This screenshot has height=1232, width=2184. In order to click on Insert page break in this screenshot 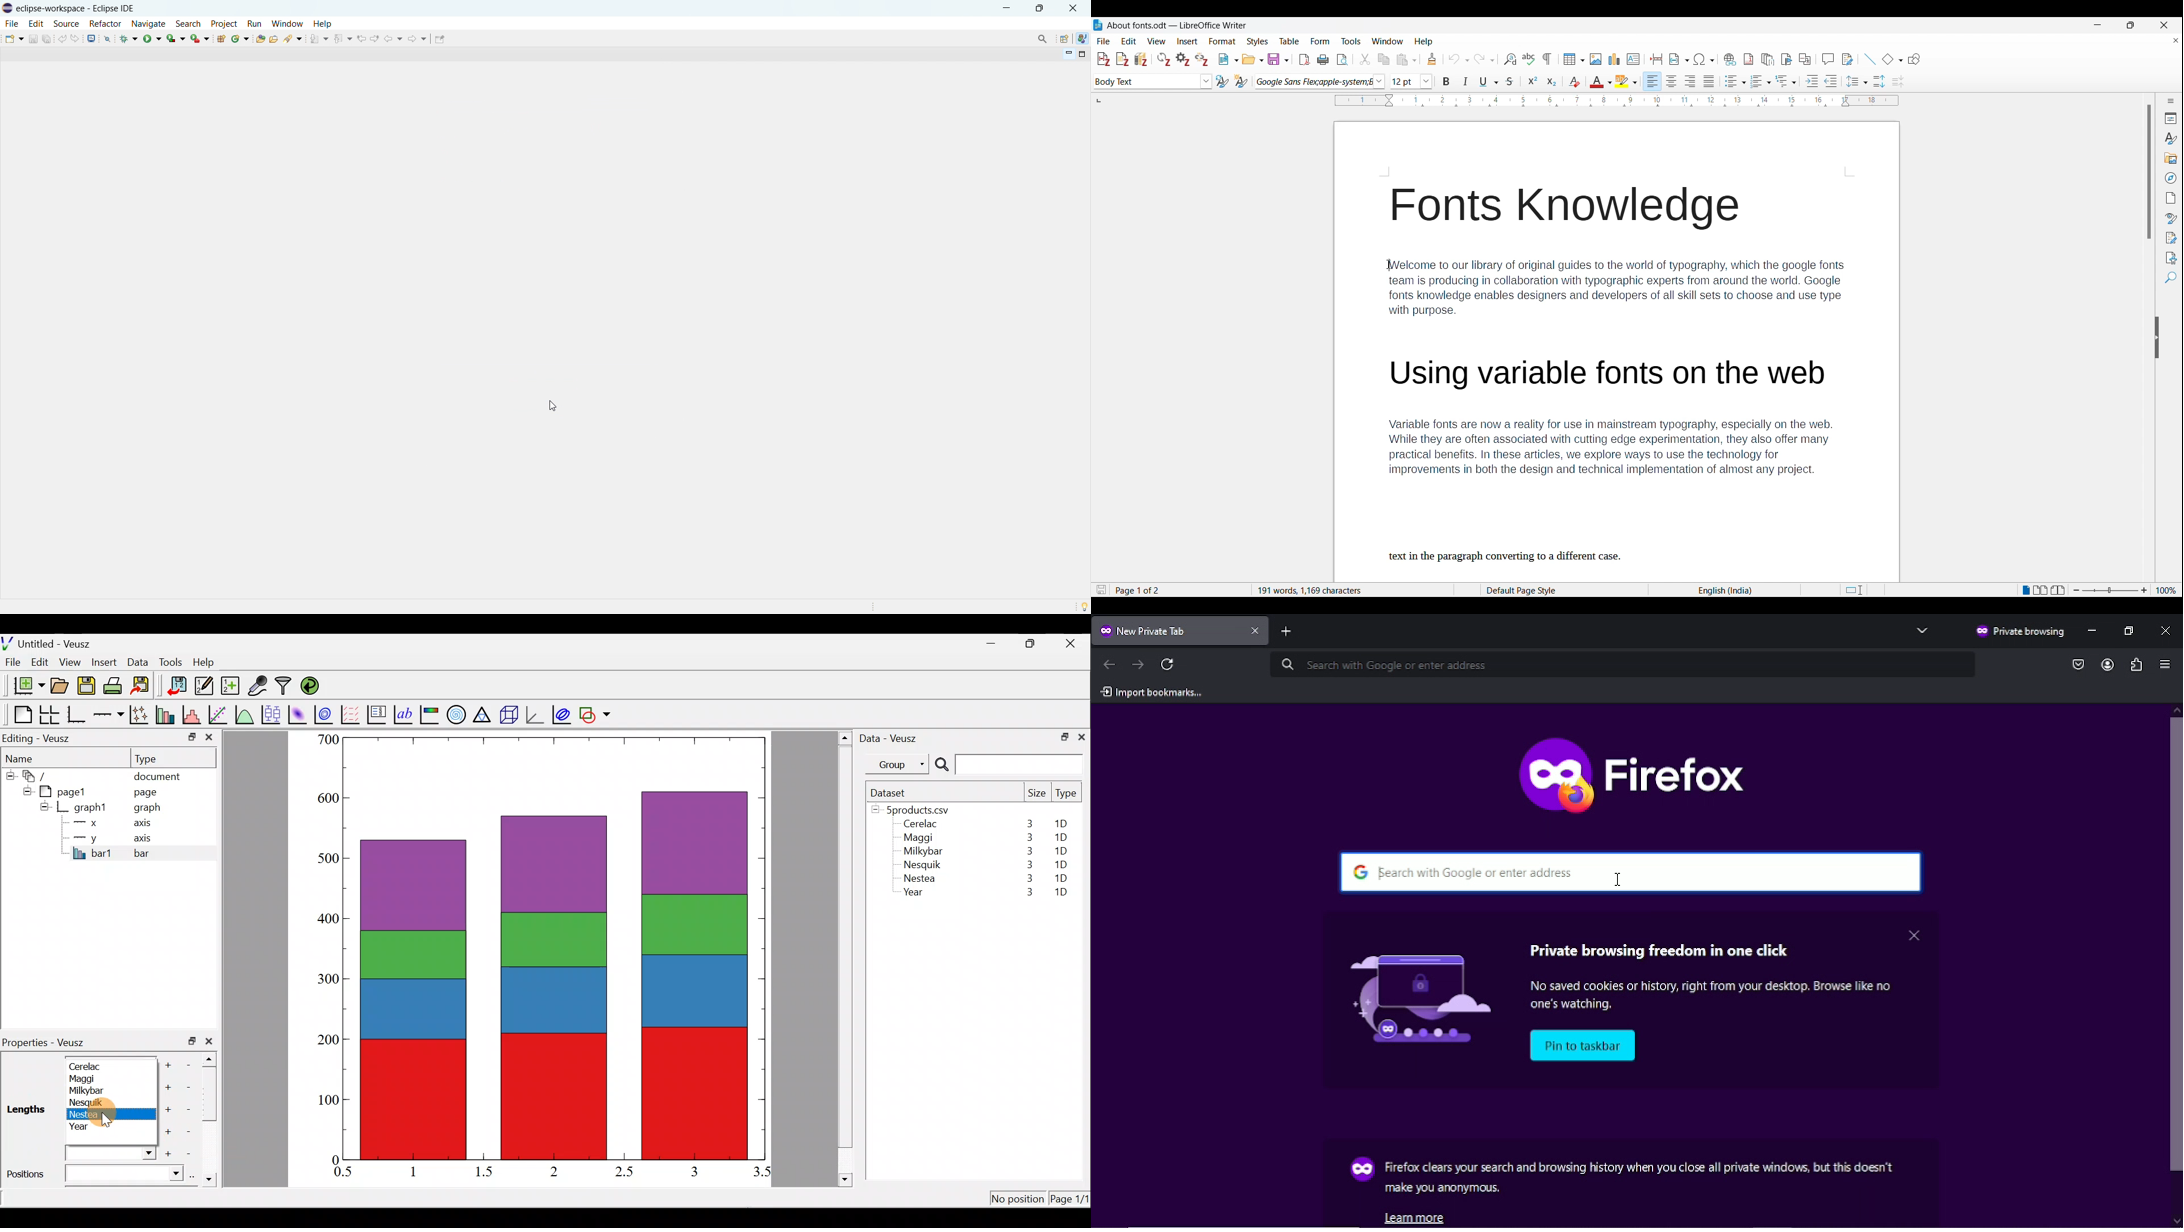, I will do `click(1657, 59)`.